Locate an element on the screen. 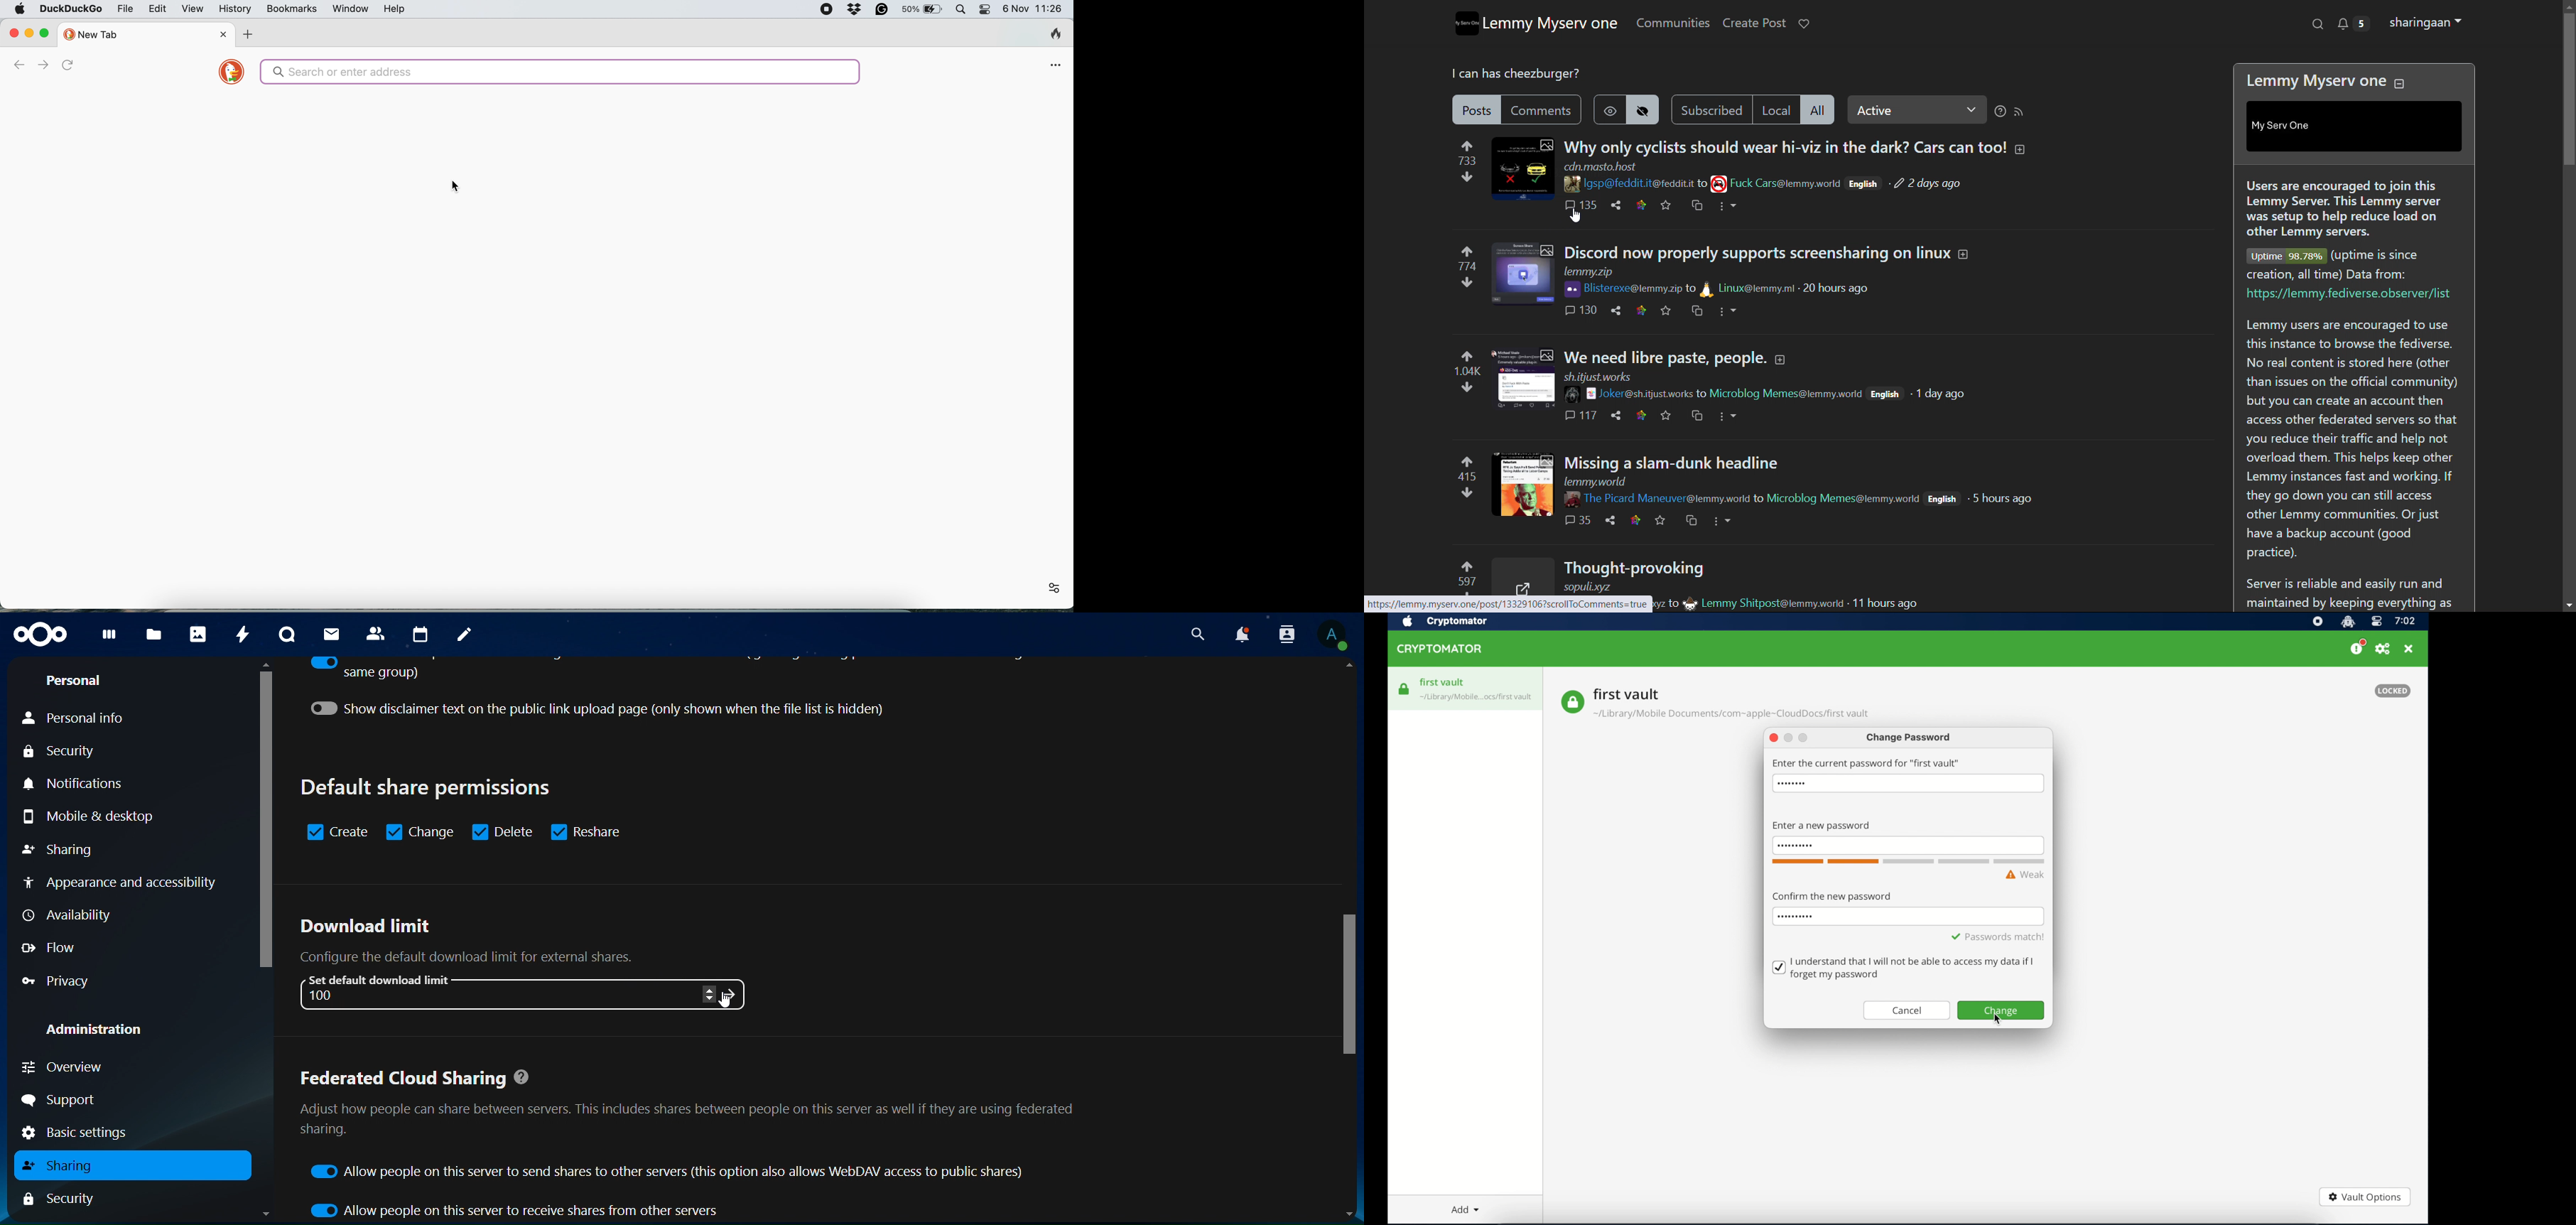 The width and height of the screenshot is (2576, 1232). Cursor is located at coordinates (725, 1003).